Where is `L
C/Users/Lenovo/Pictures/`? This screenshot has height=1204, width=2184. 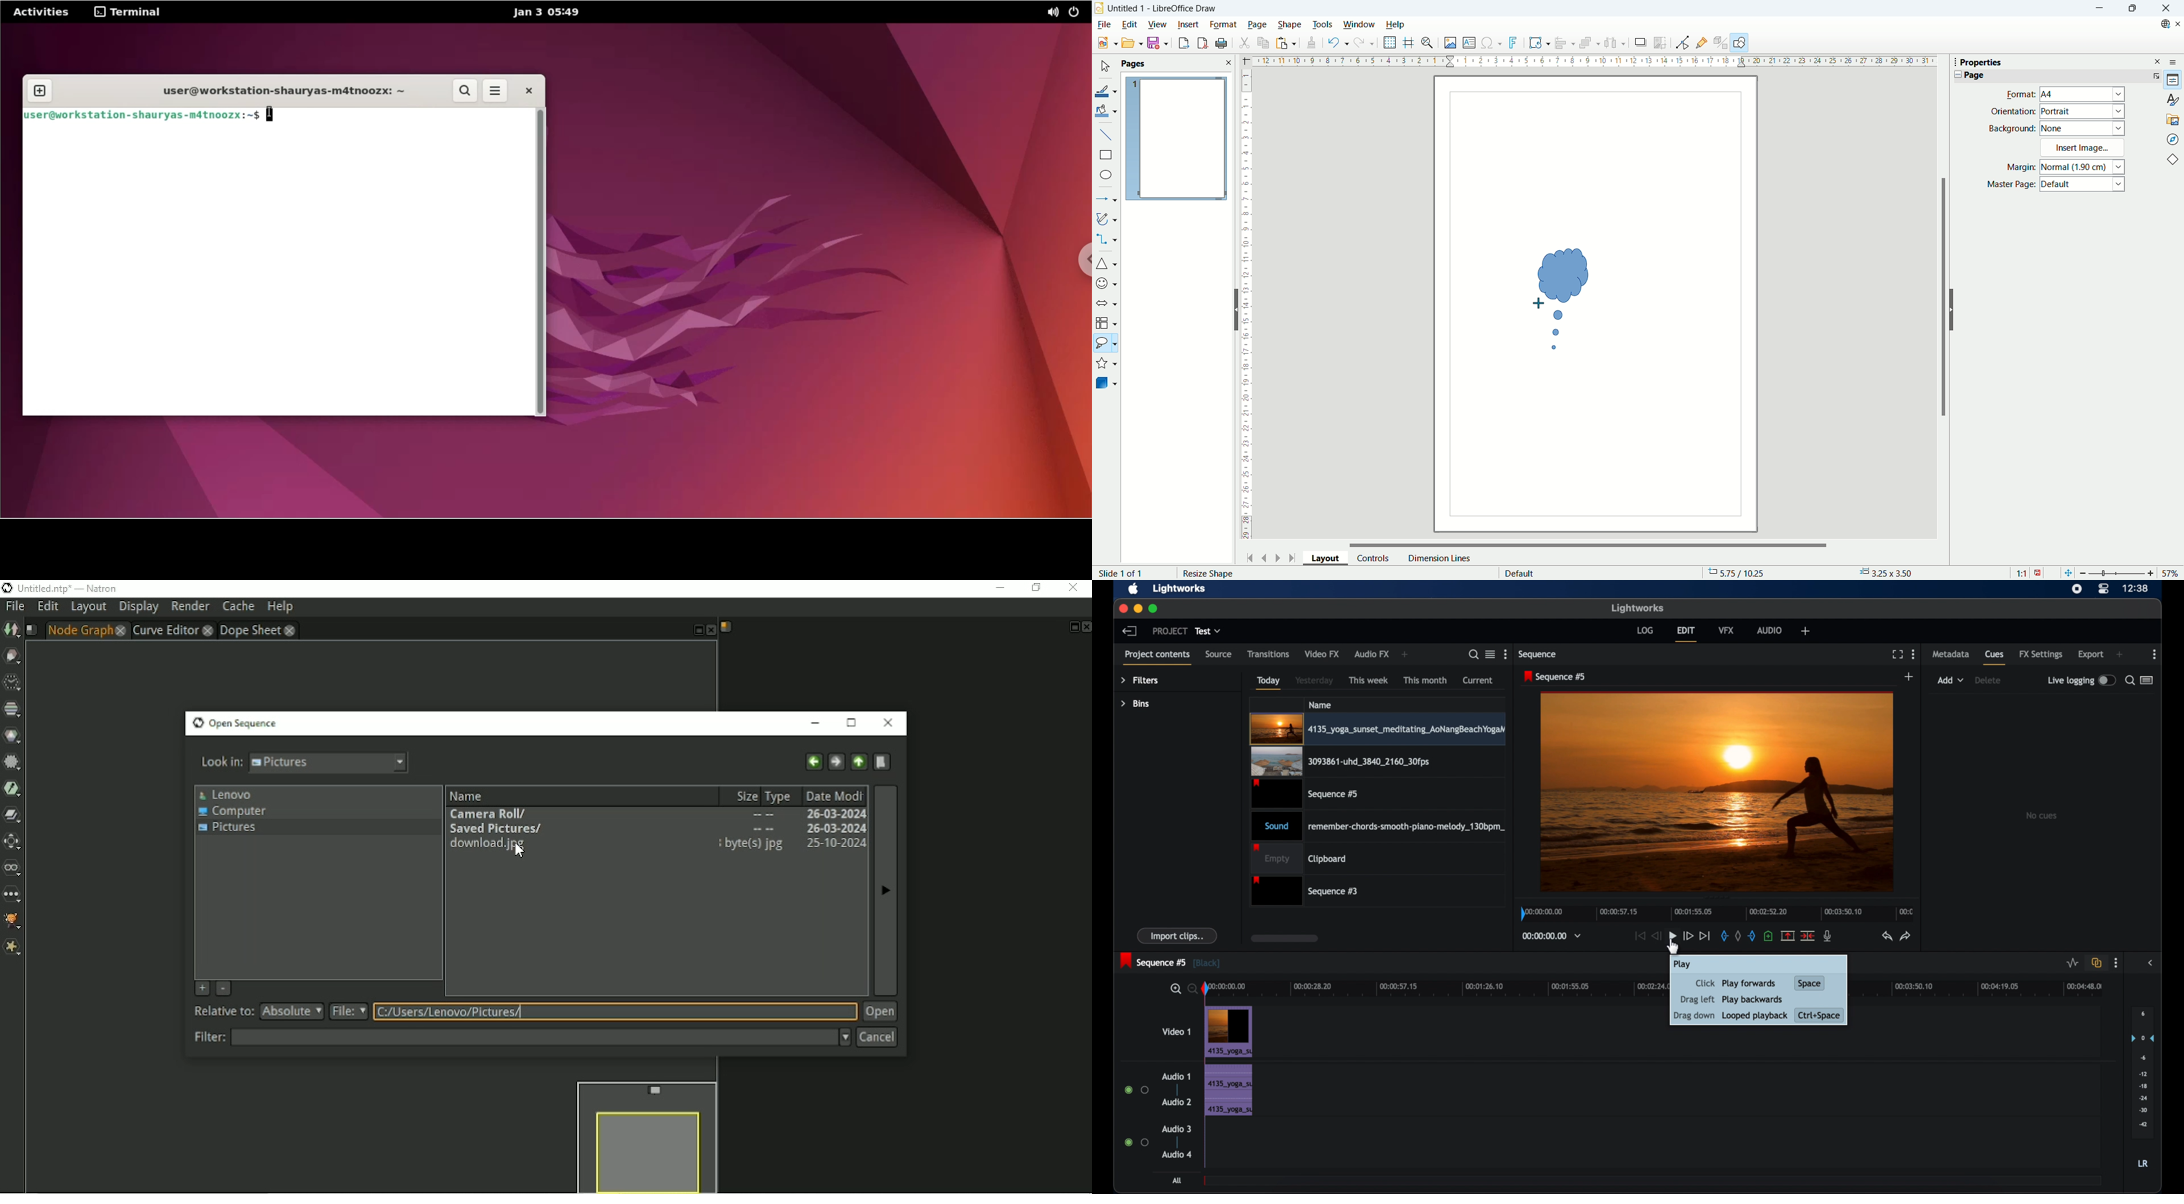
L
C/Users/Lenovo/Pictures/ is located at coordinates (455, 1010).